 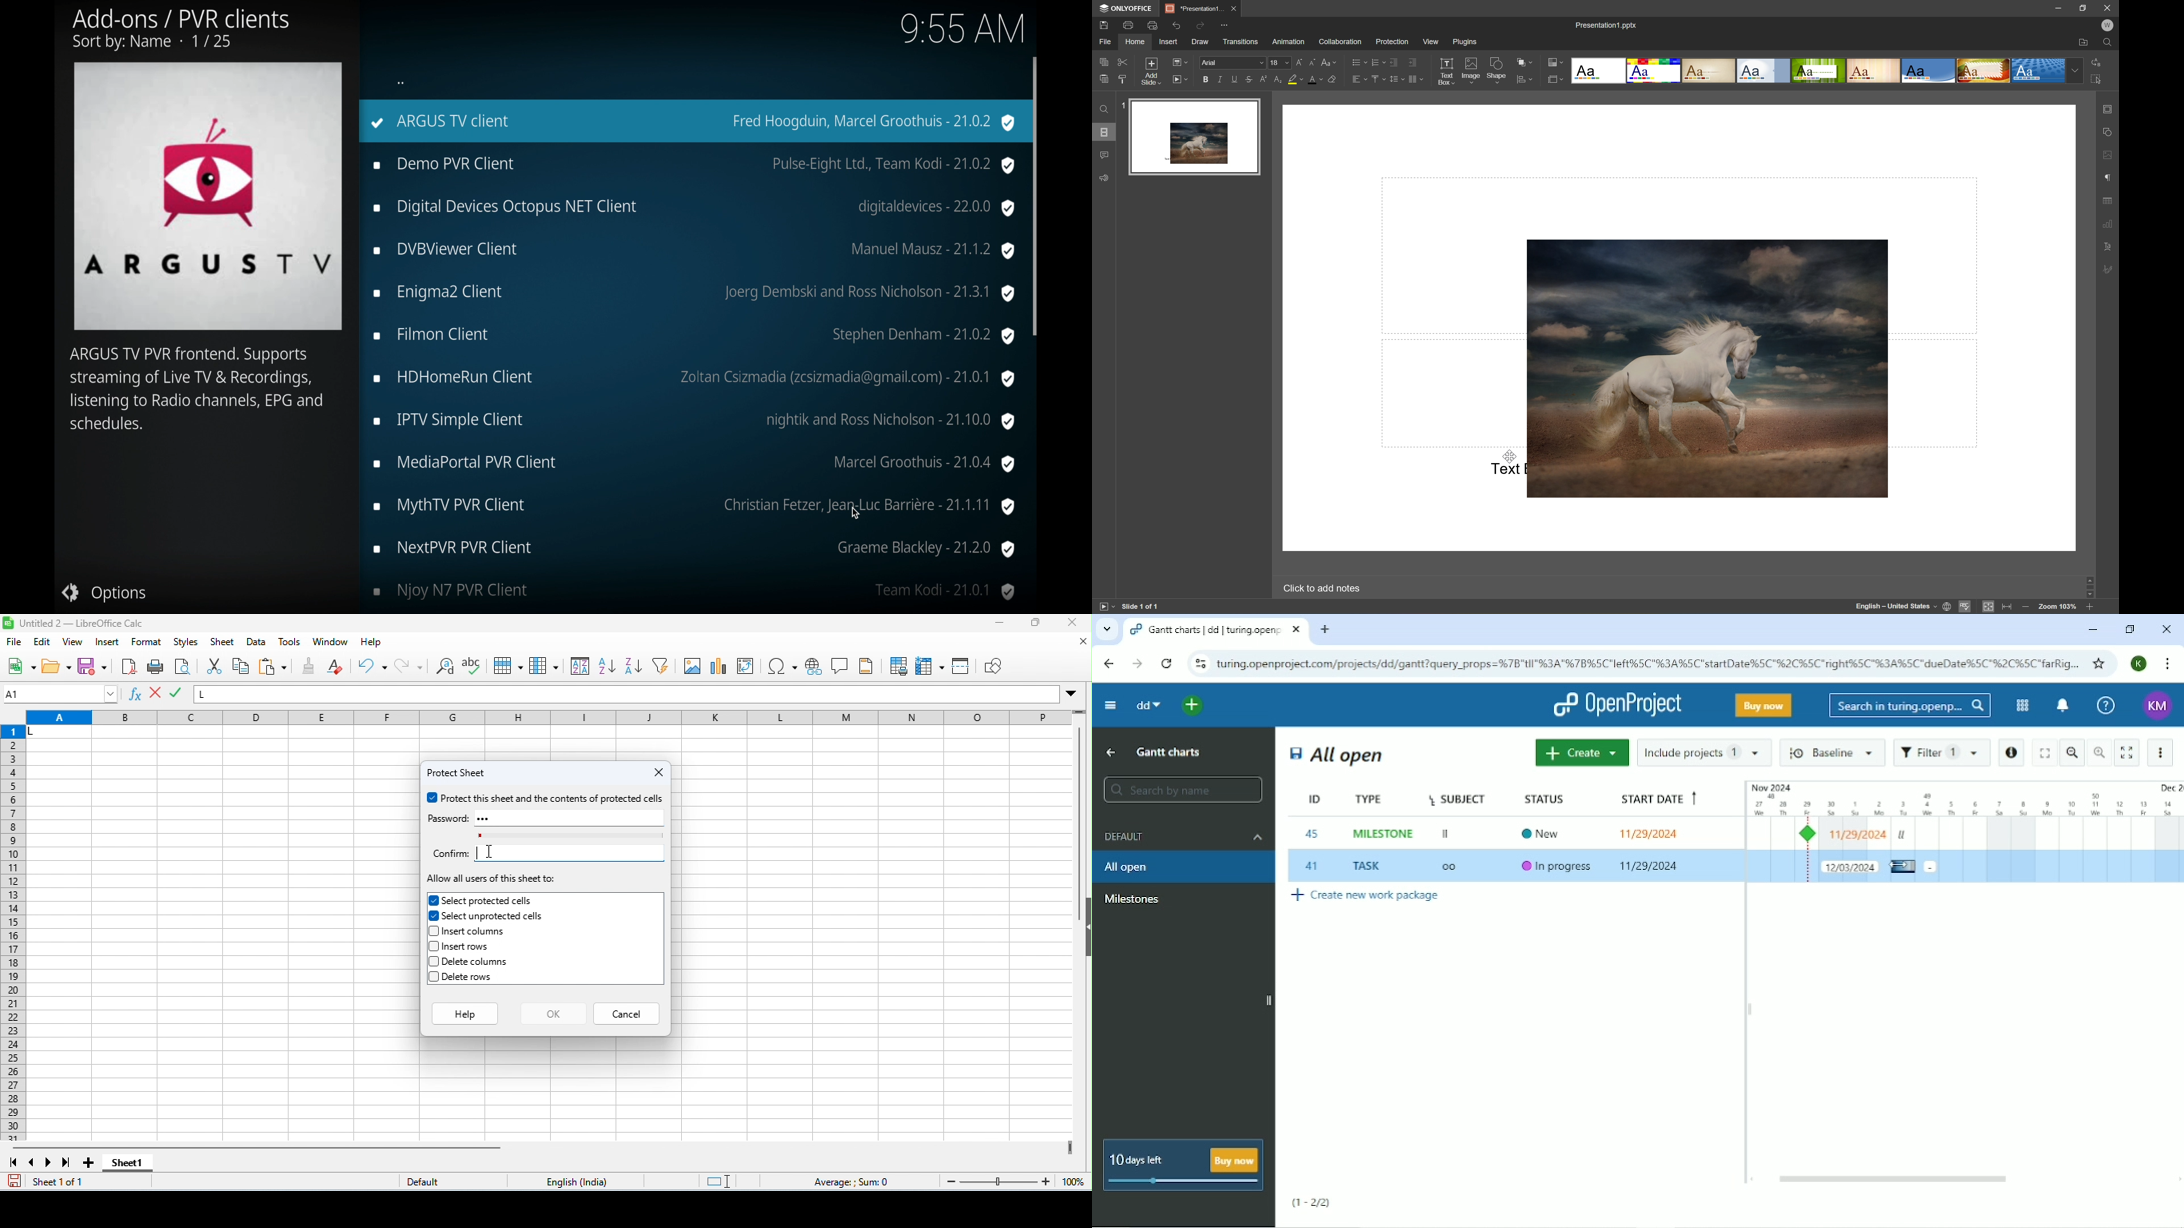 What do you see at coordinates (2090, 608) in the screenshot?
I see `Zoom In` at bounding box center [2090, 608].